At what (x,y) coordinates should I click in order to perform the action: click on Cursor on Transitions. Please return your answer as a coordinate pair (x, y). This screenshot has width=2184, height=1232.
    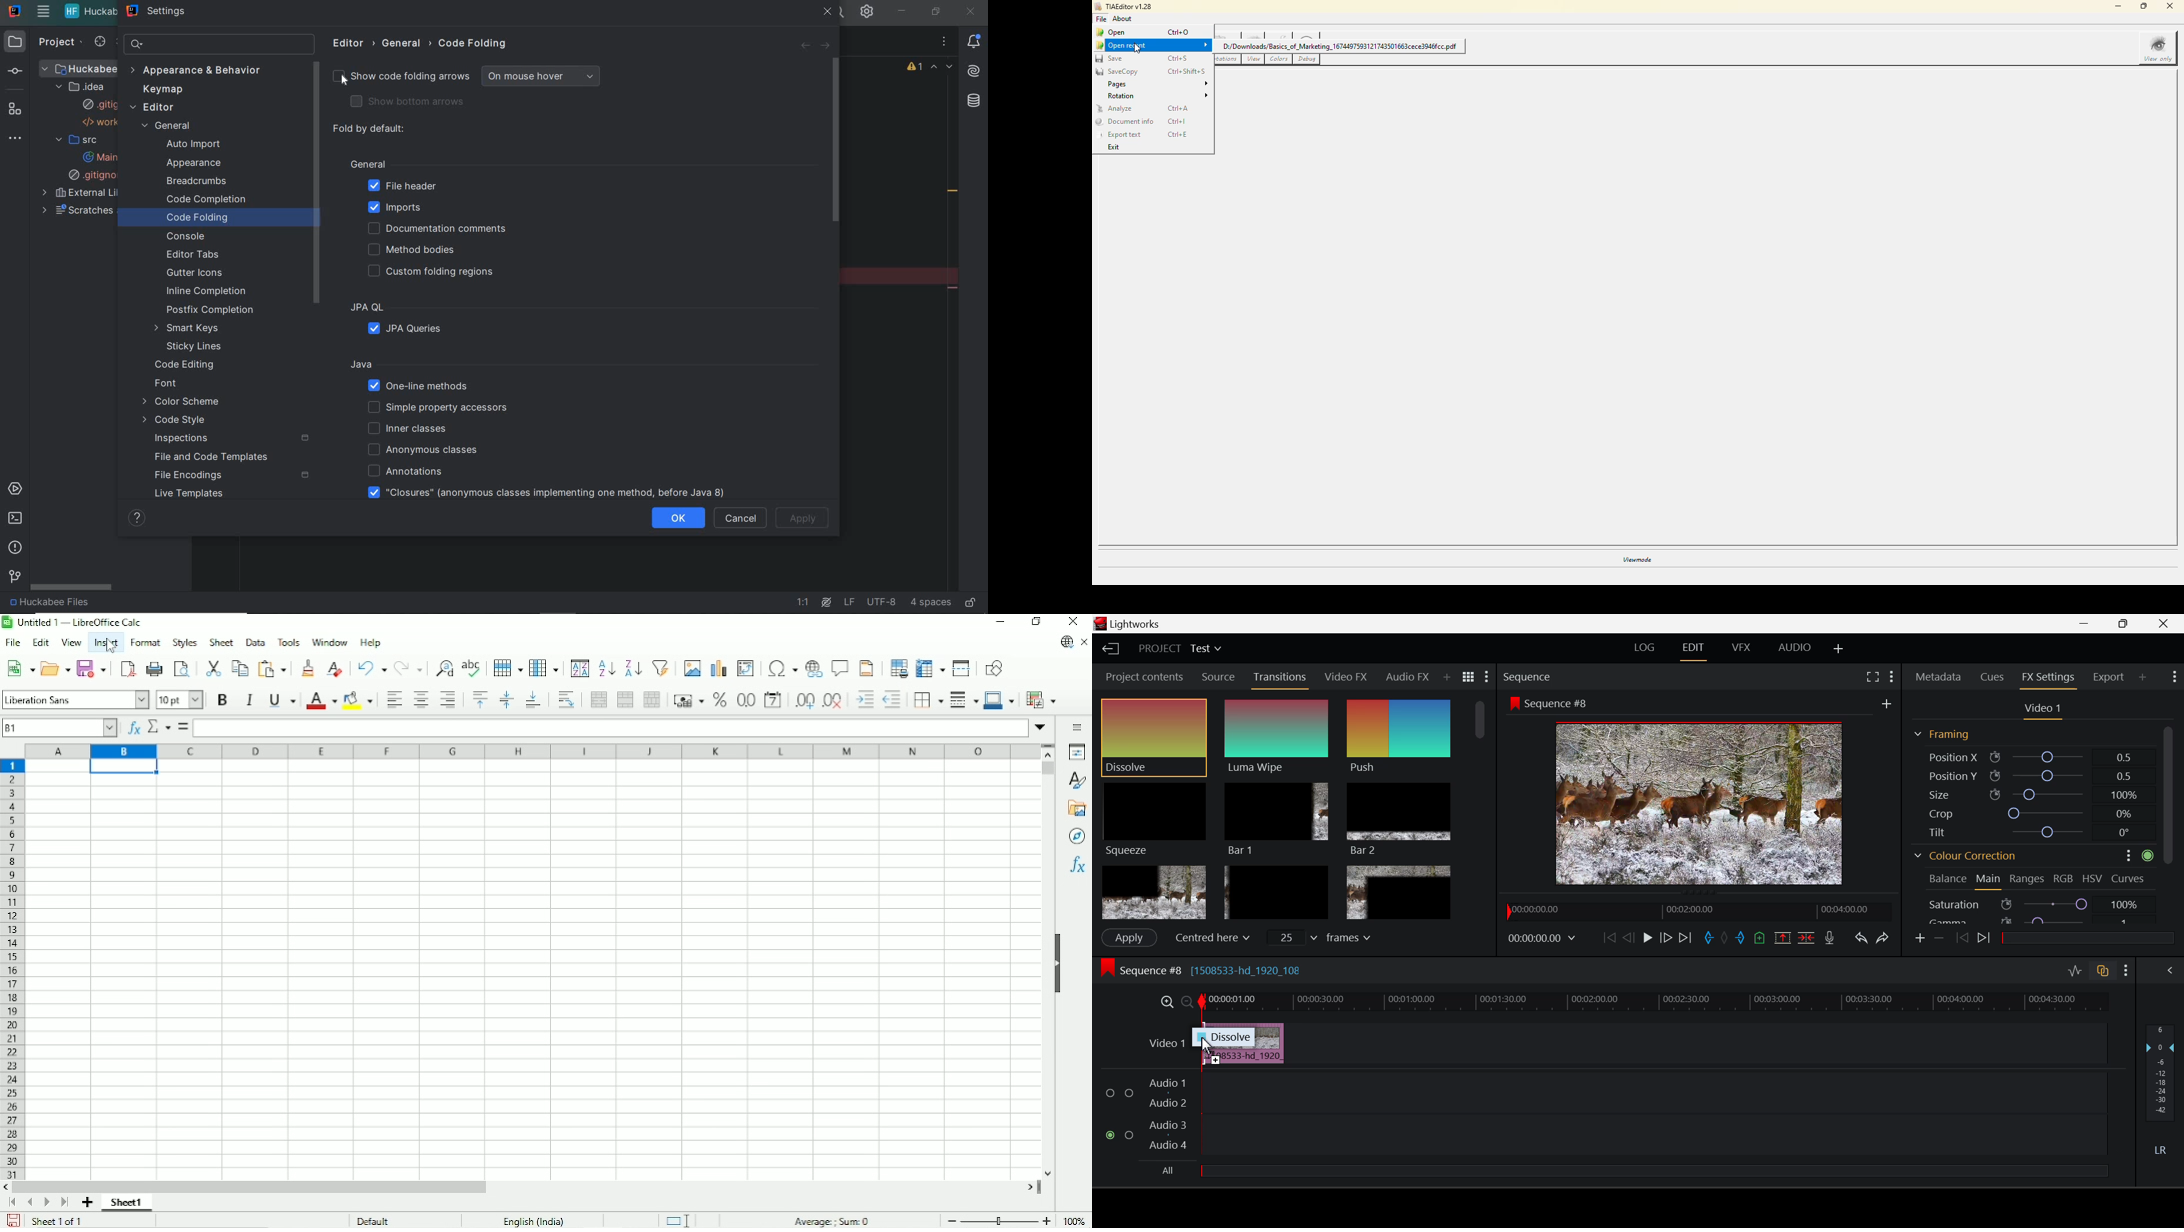
    Looking at the image, I should click on (1281, 678).